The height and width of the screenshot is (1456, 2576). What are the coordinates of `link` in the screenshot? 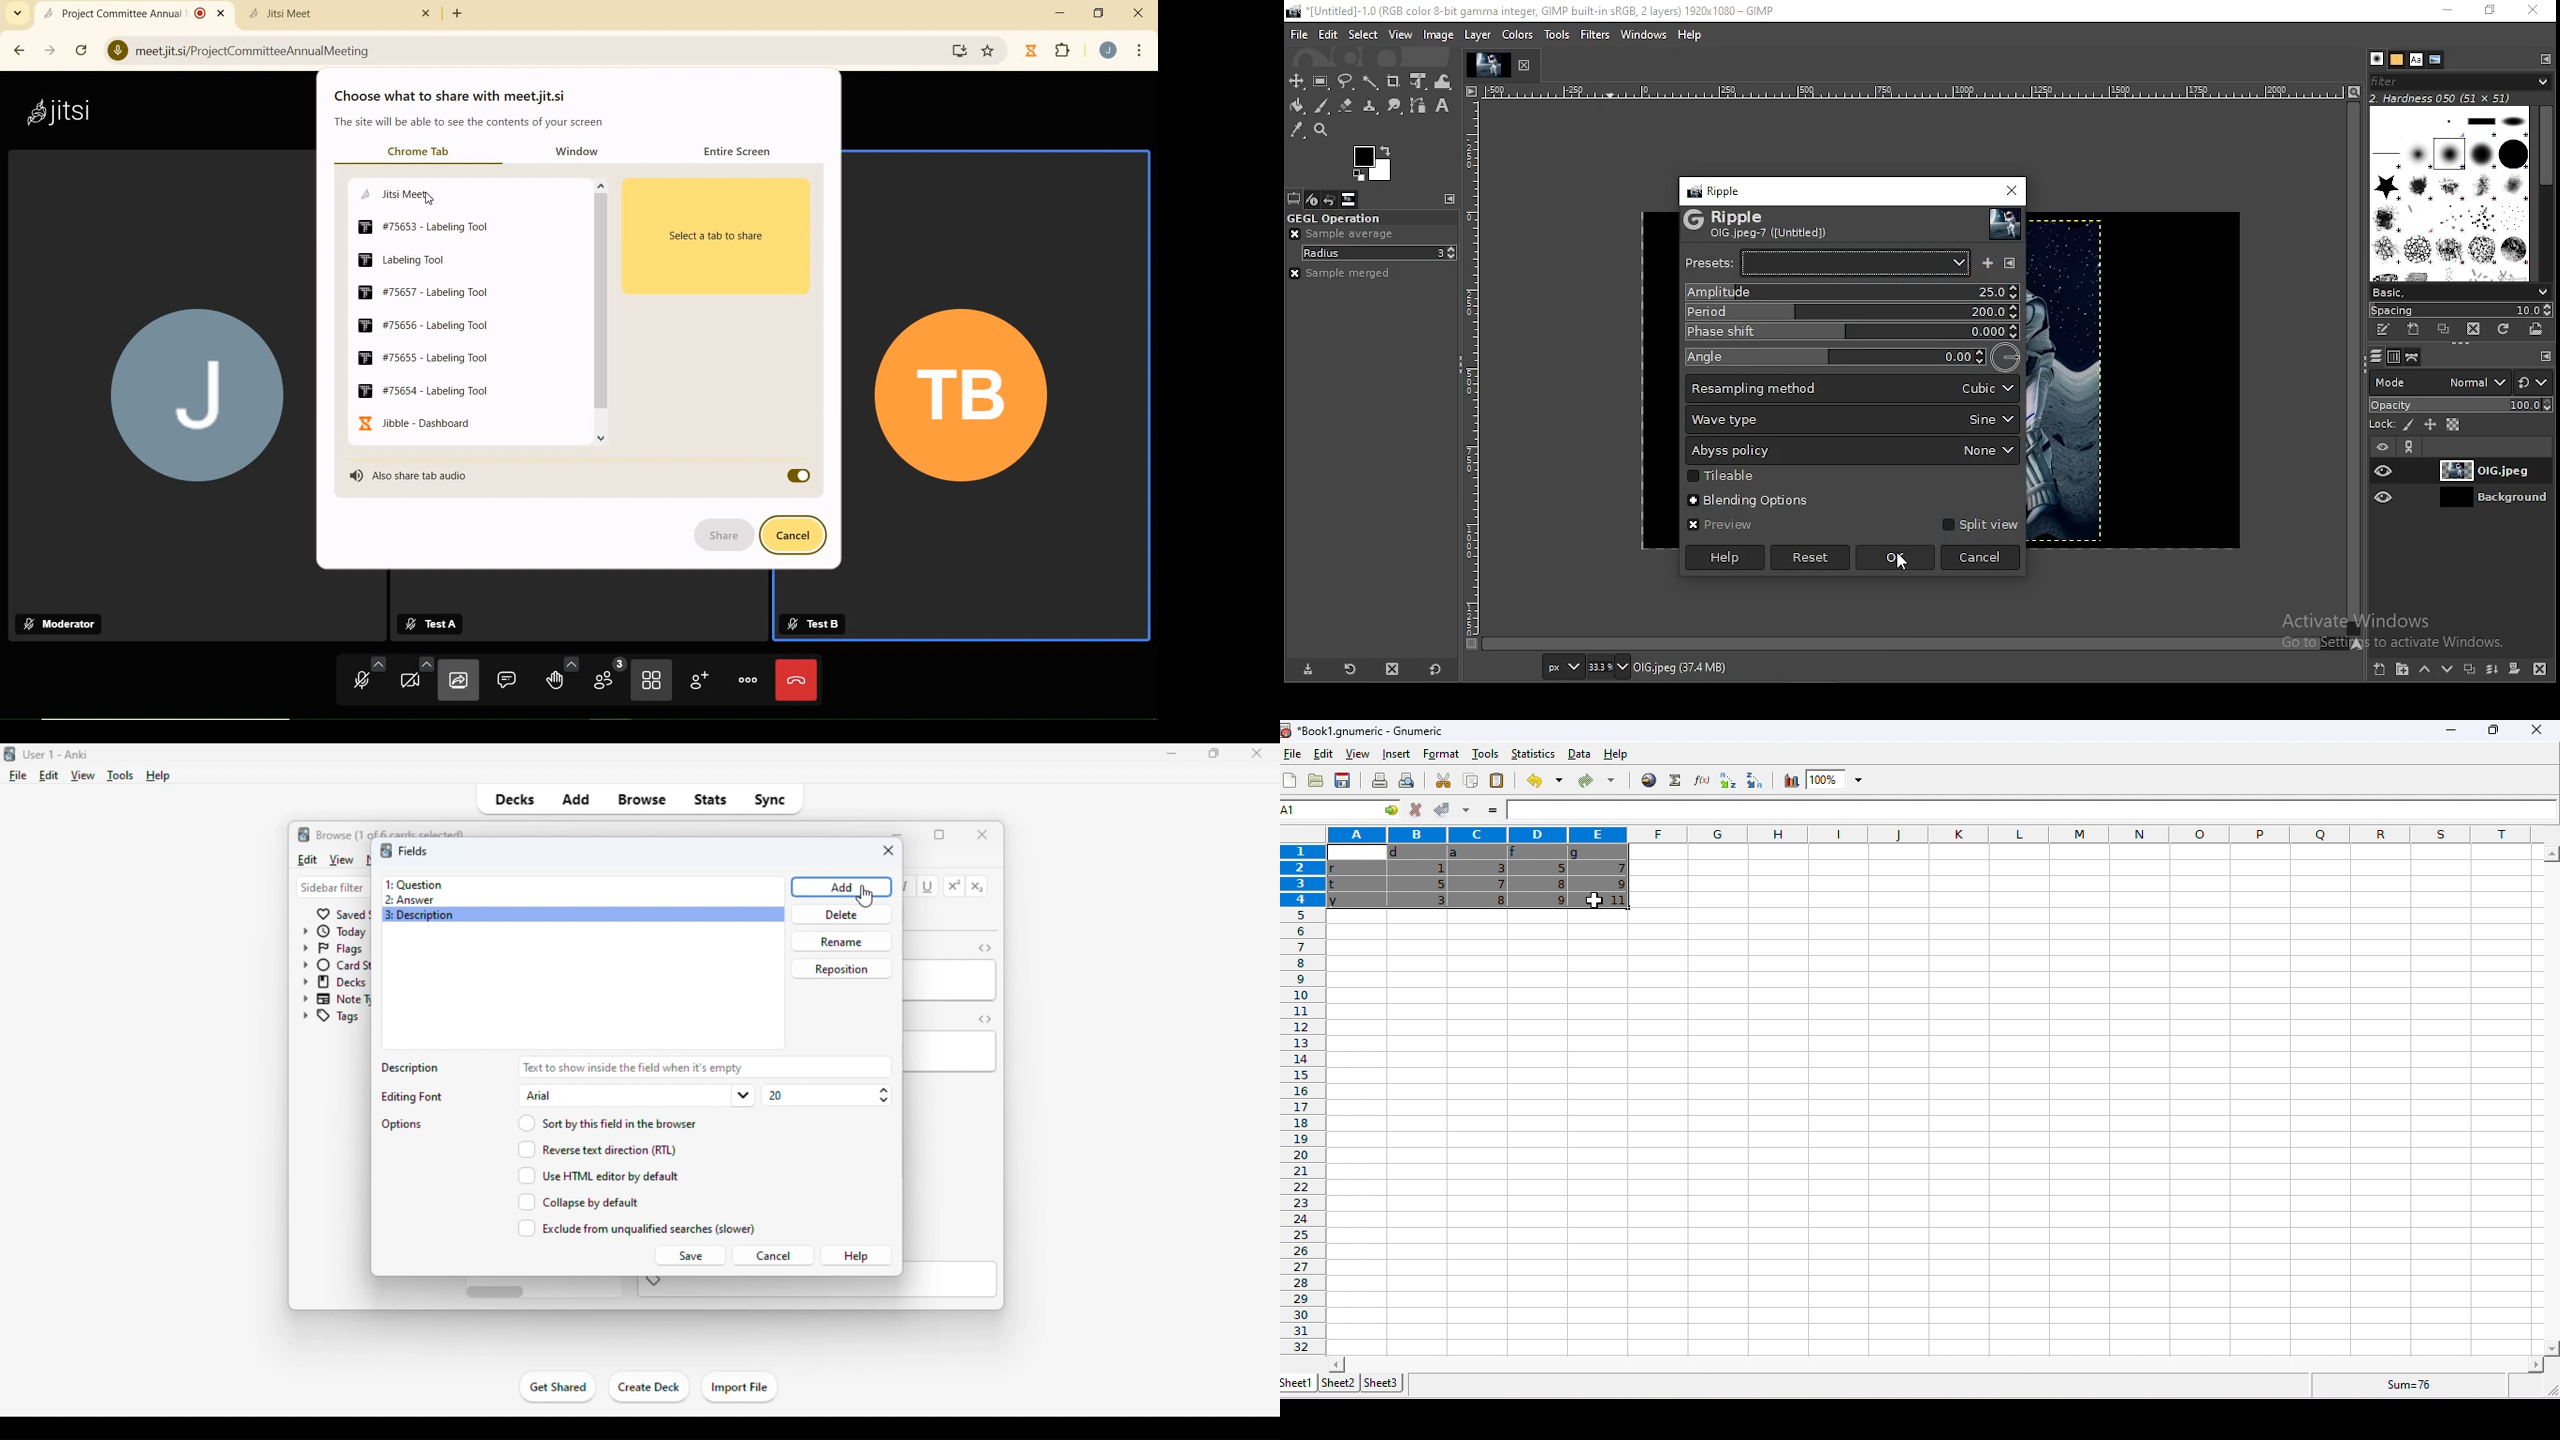 It's located at (2413, 446).